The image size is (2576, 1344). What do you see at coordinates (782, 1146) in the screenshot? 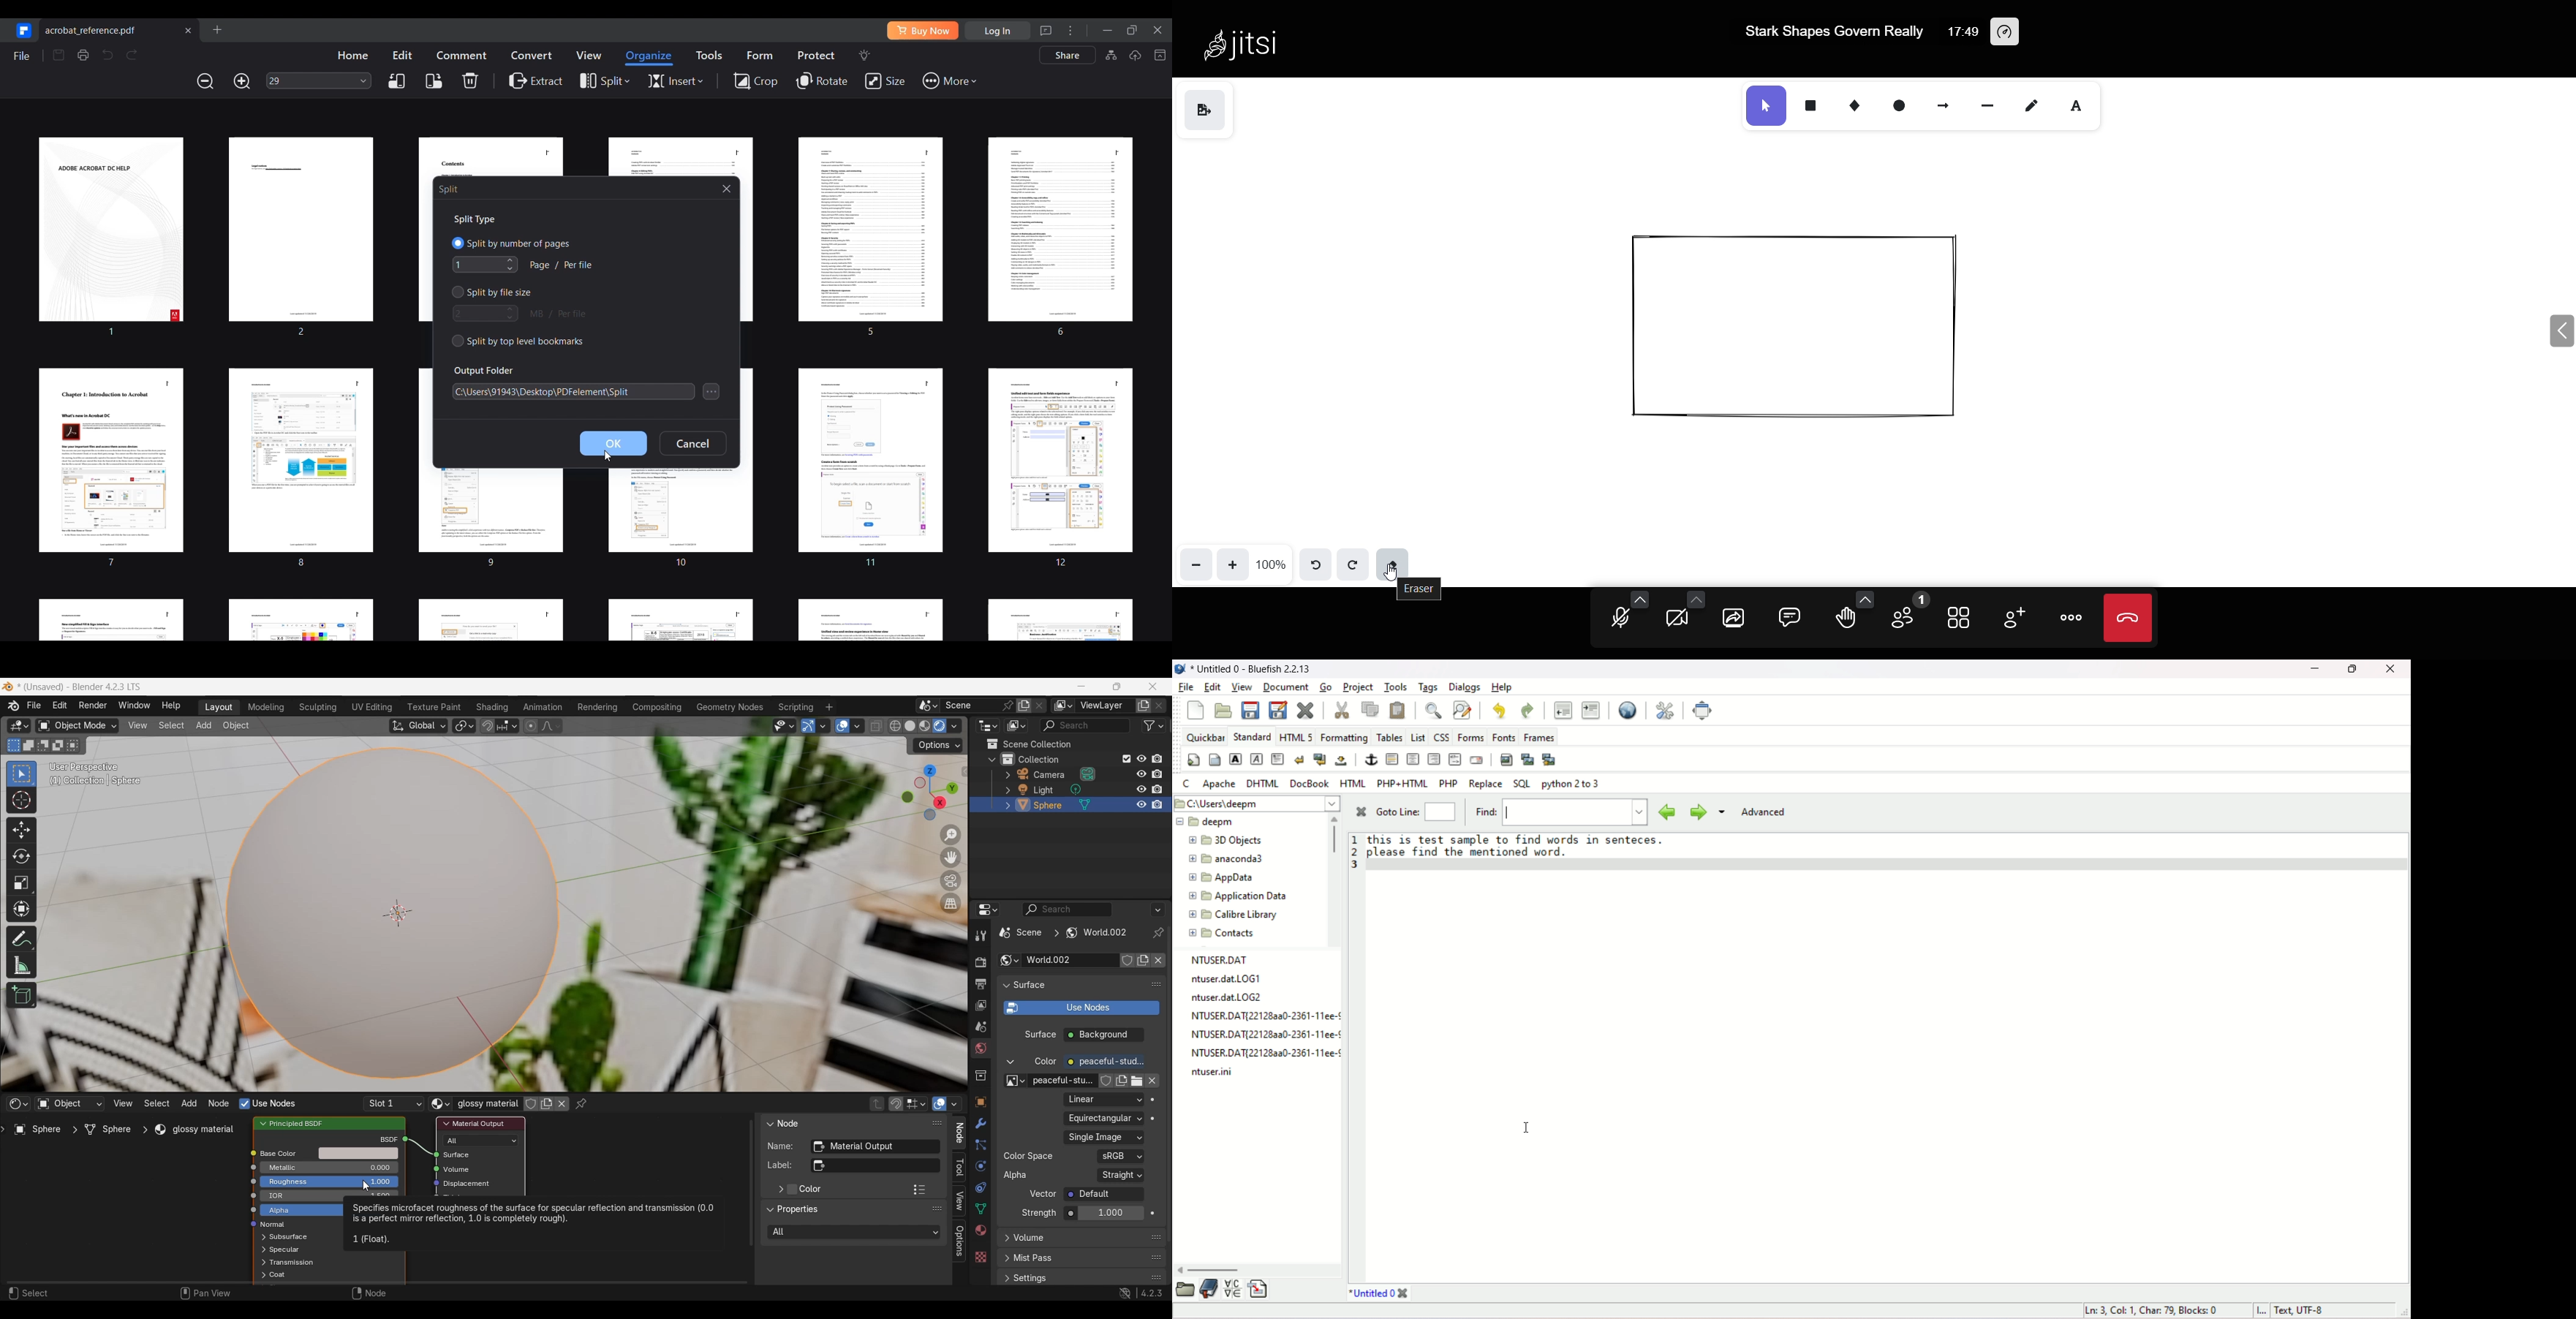
I see `Name:` at bounding box center [782, 1146].